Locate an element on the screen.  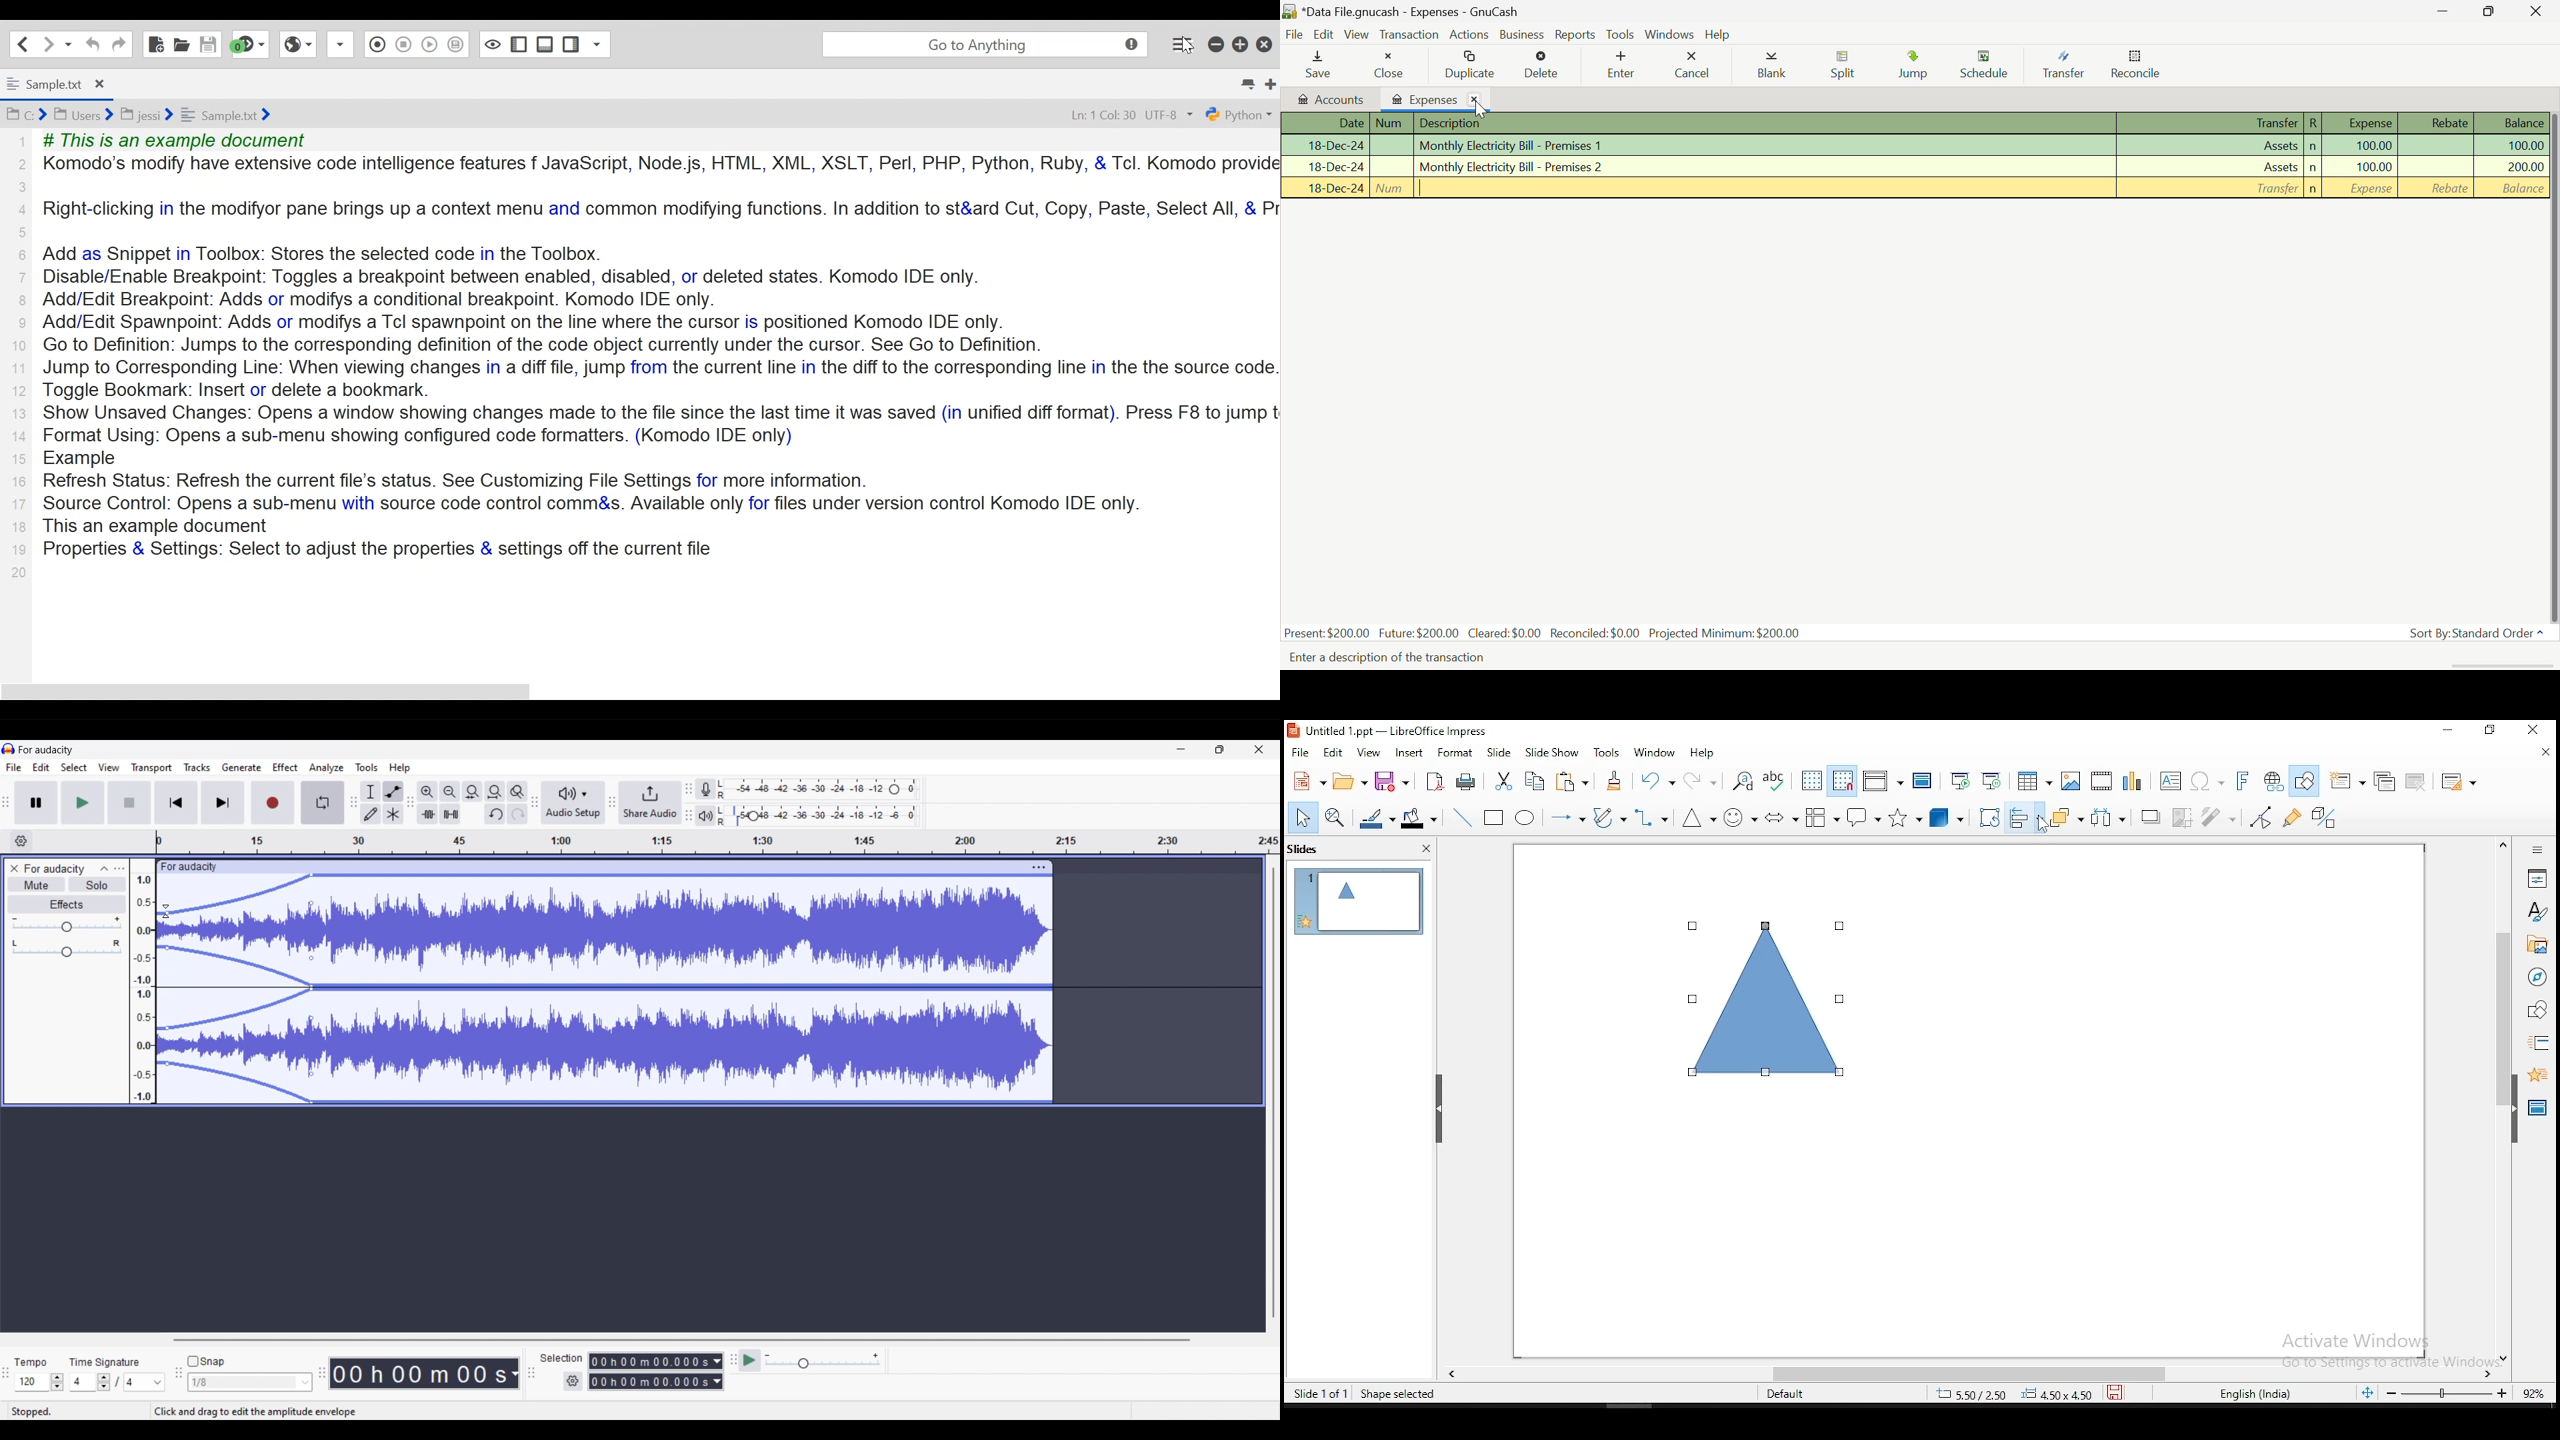
Skip/Select to start is located at coordinates (176, 802).